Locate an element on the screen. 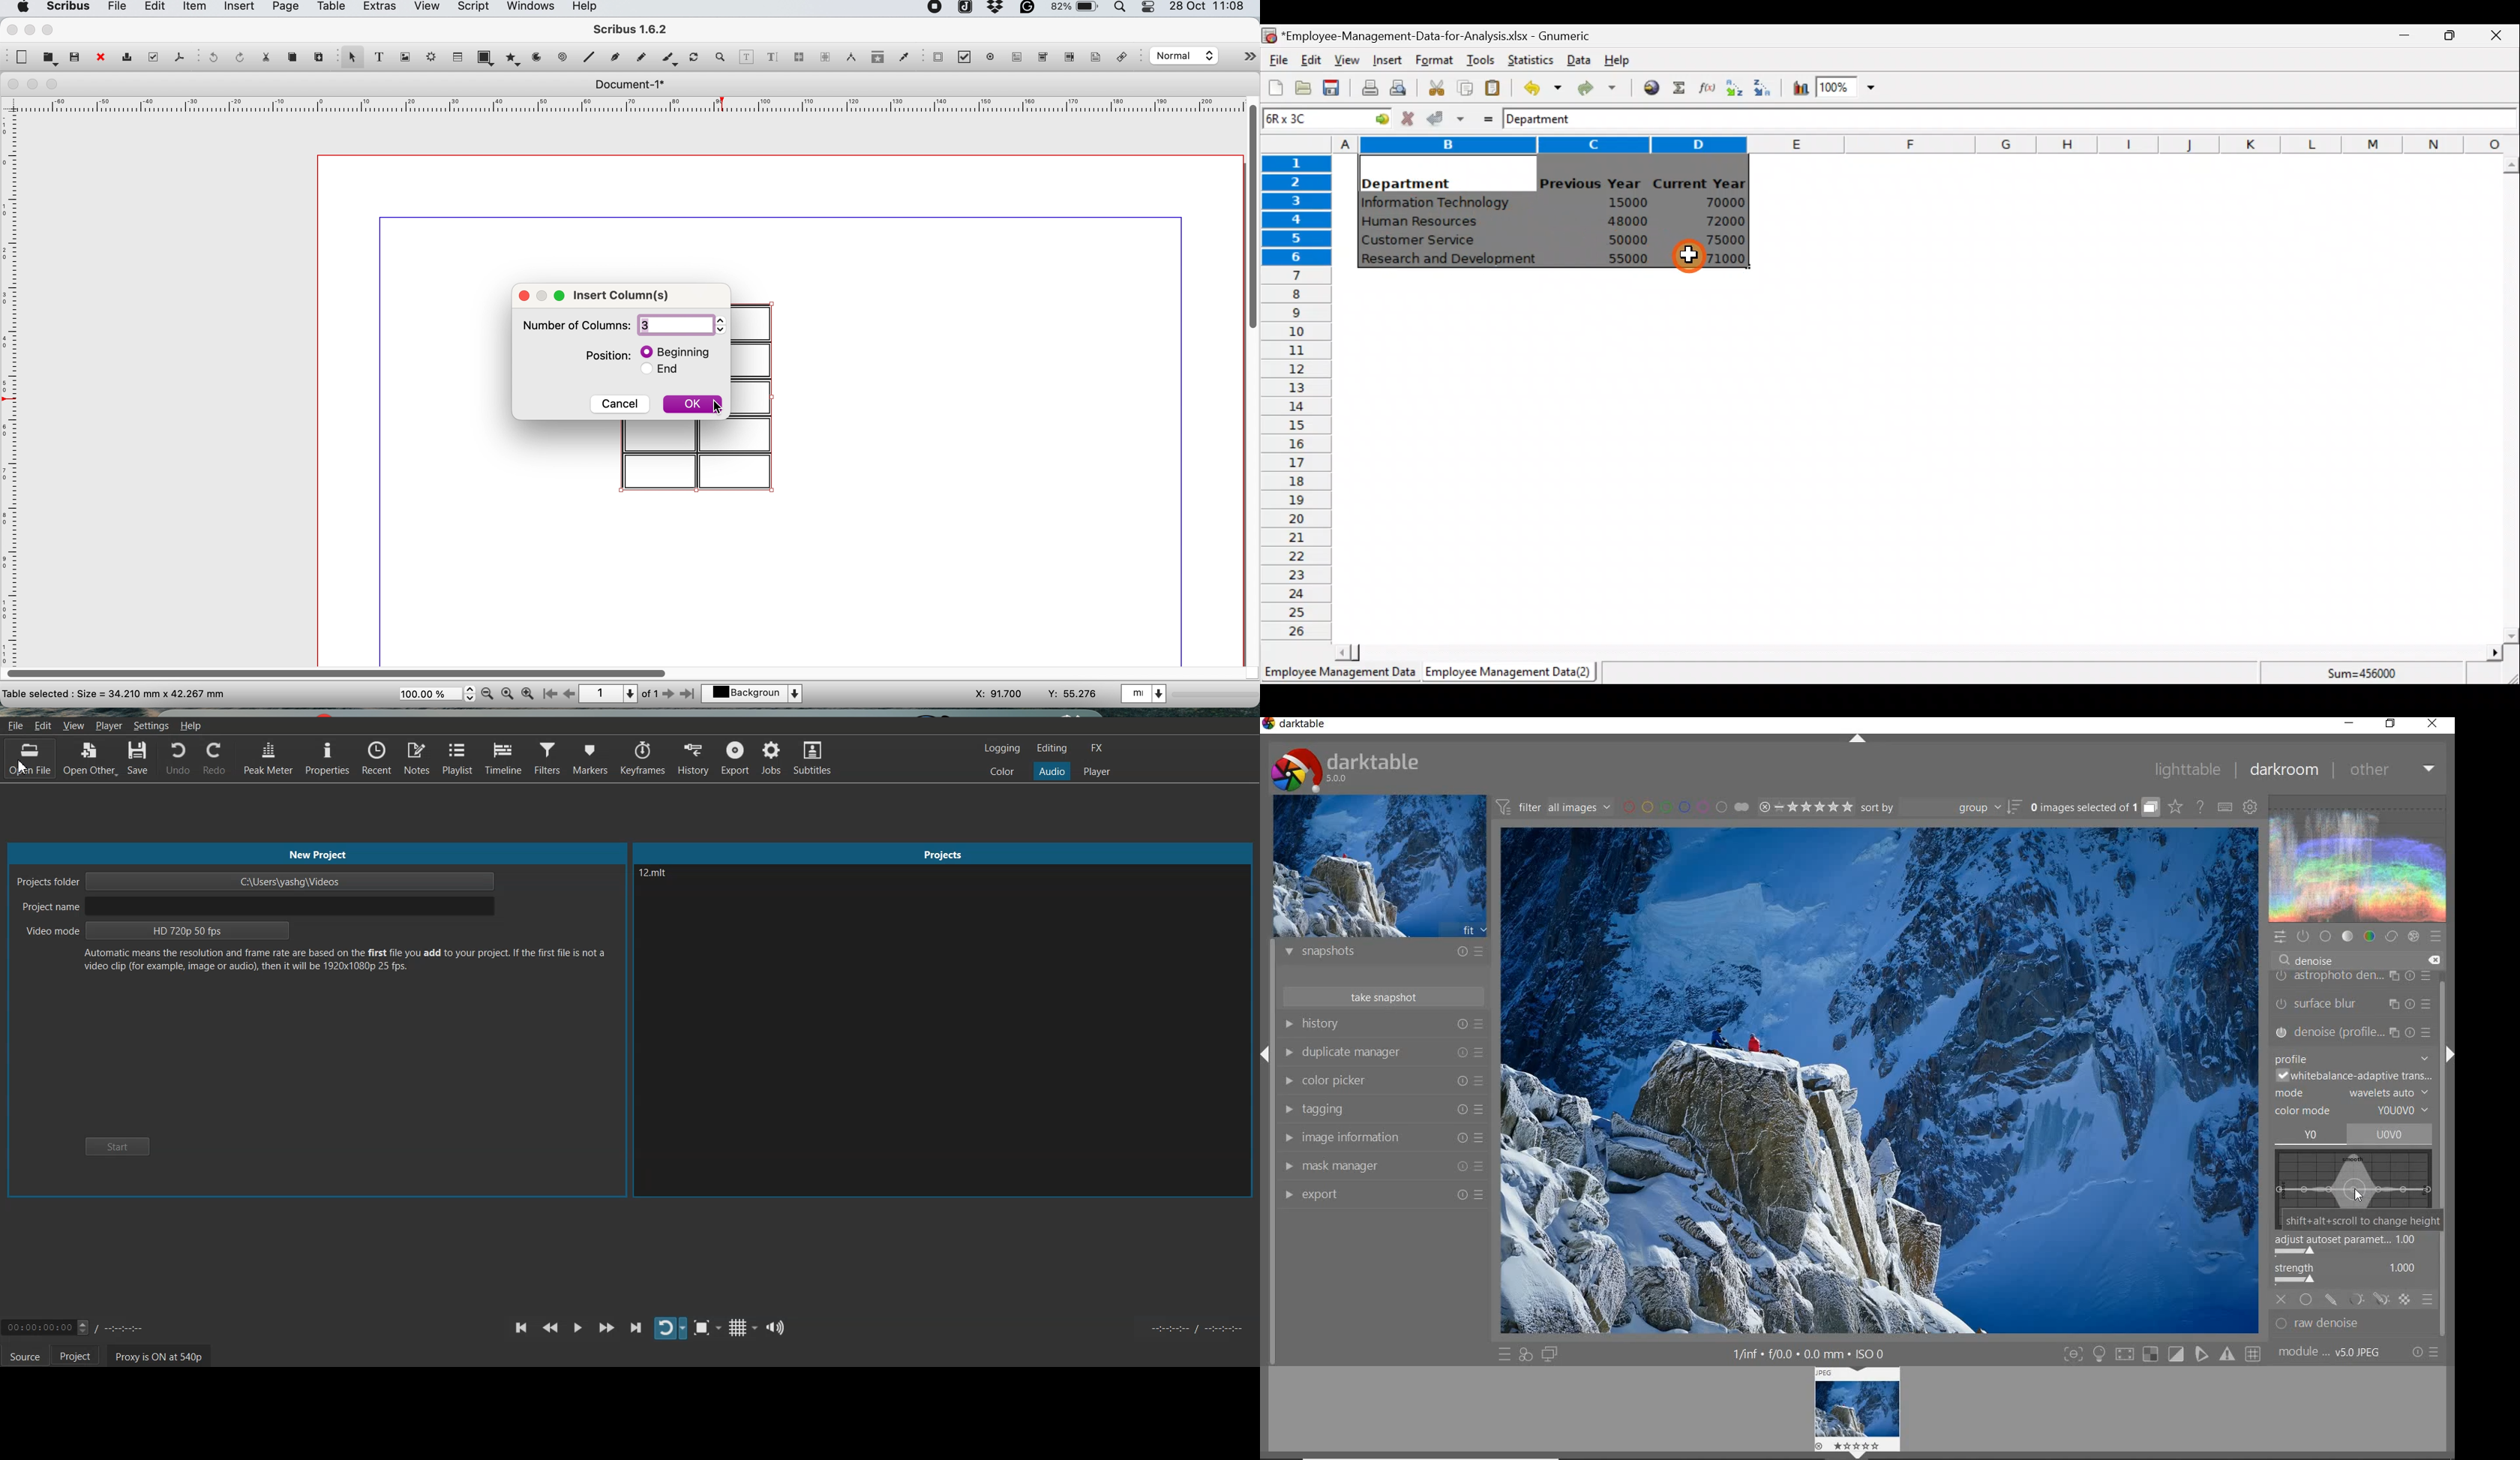  enable online help is located at coordinates (2202, 808).